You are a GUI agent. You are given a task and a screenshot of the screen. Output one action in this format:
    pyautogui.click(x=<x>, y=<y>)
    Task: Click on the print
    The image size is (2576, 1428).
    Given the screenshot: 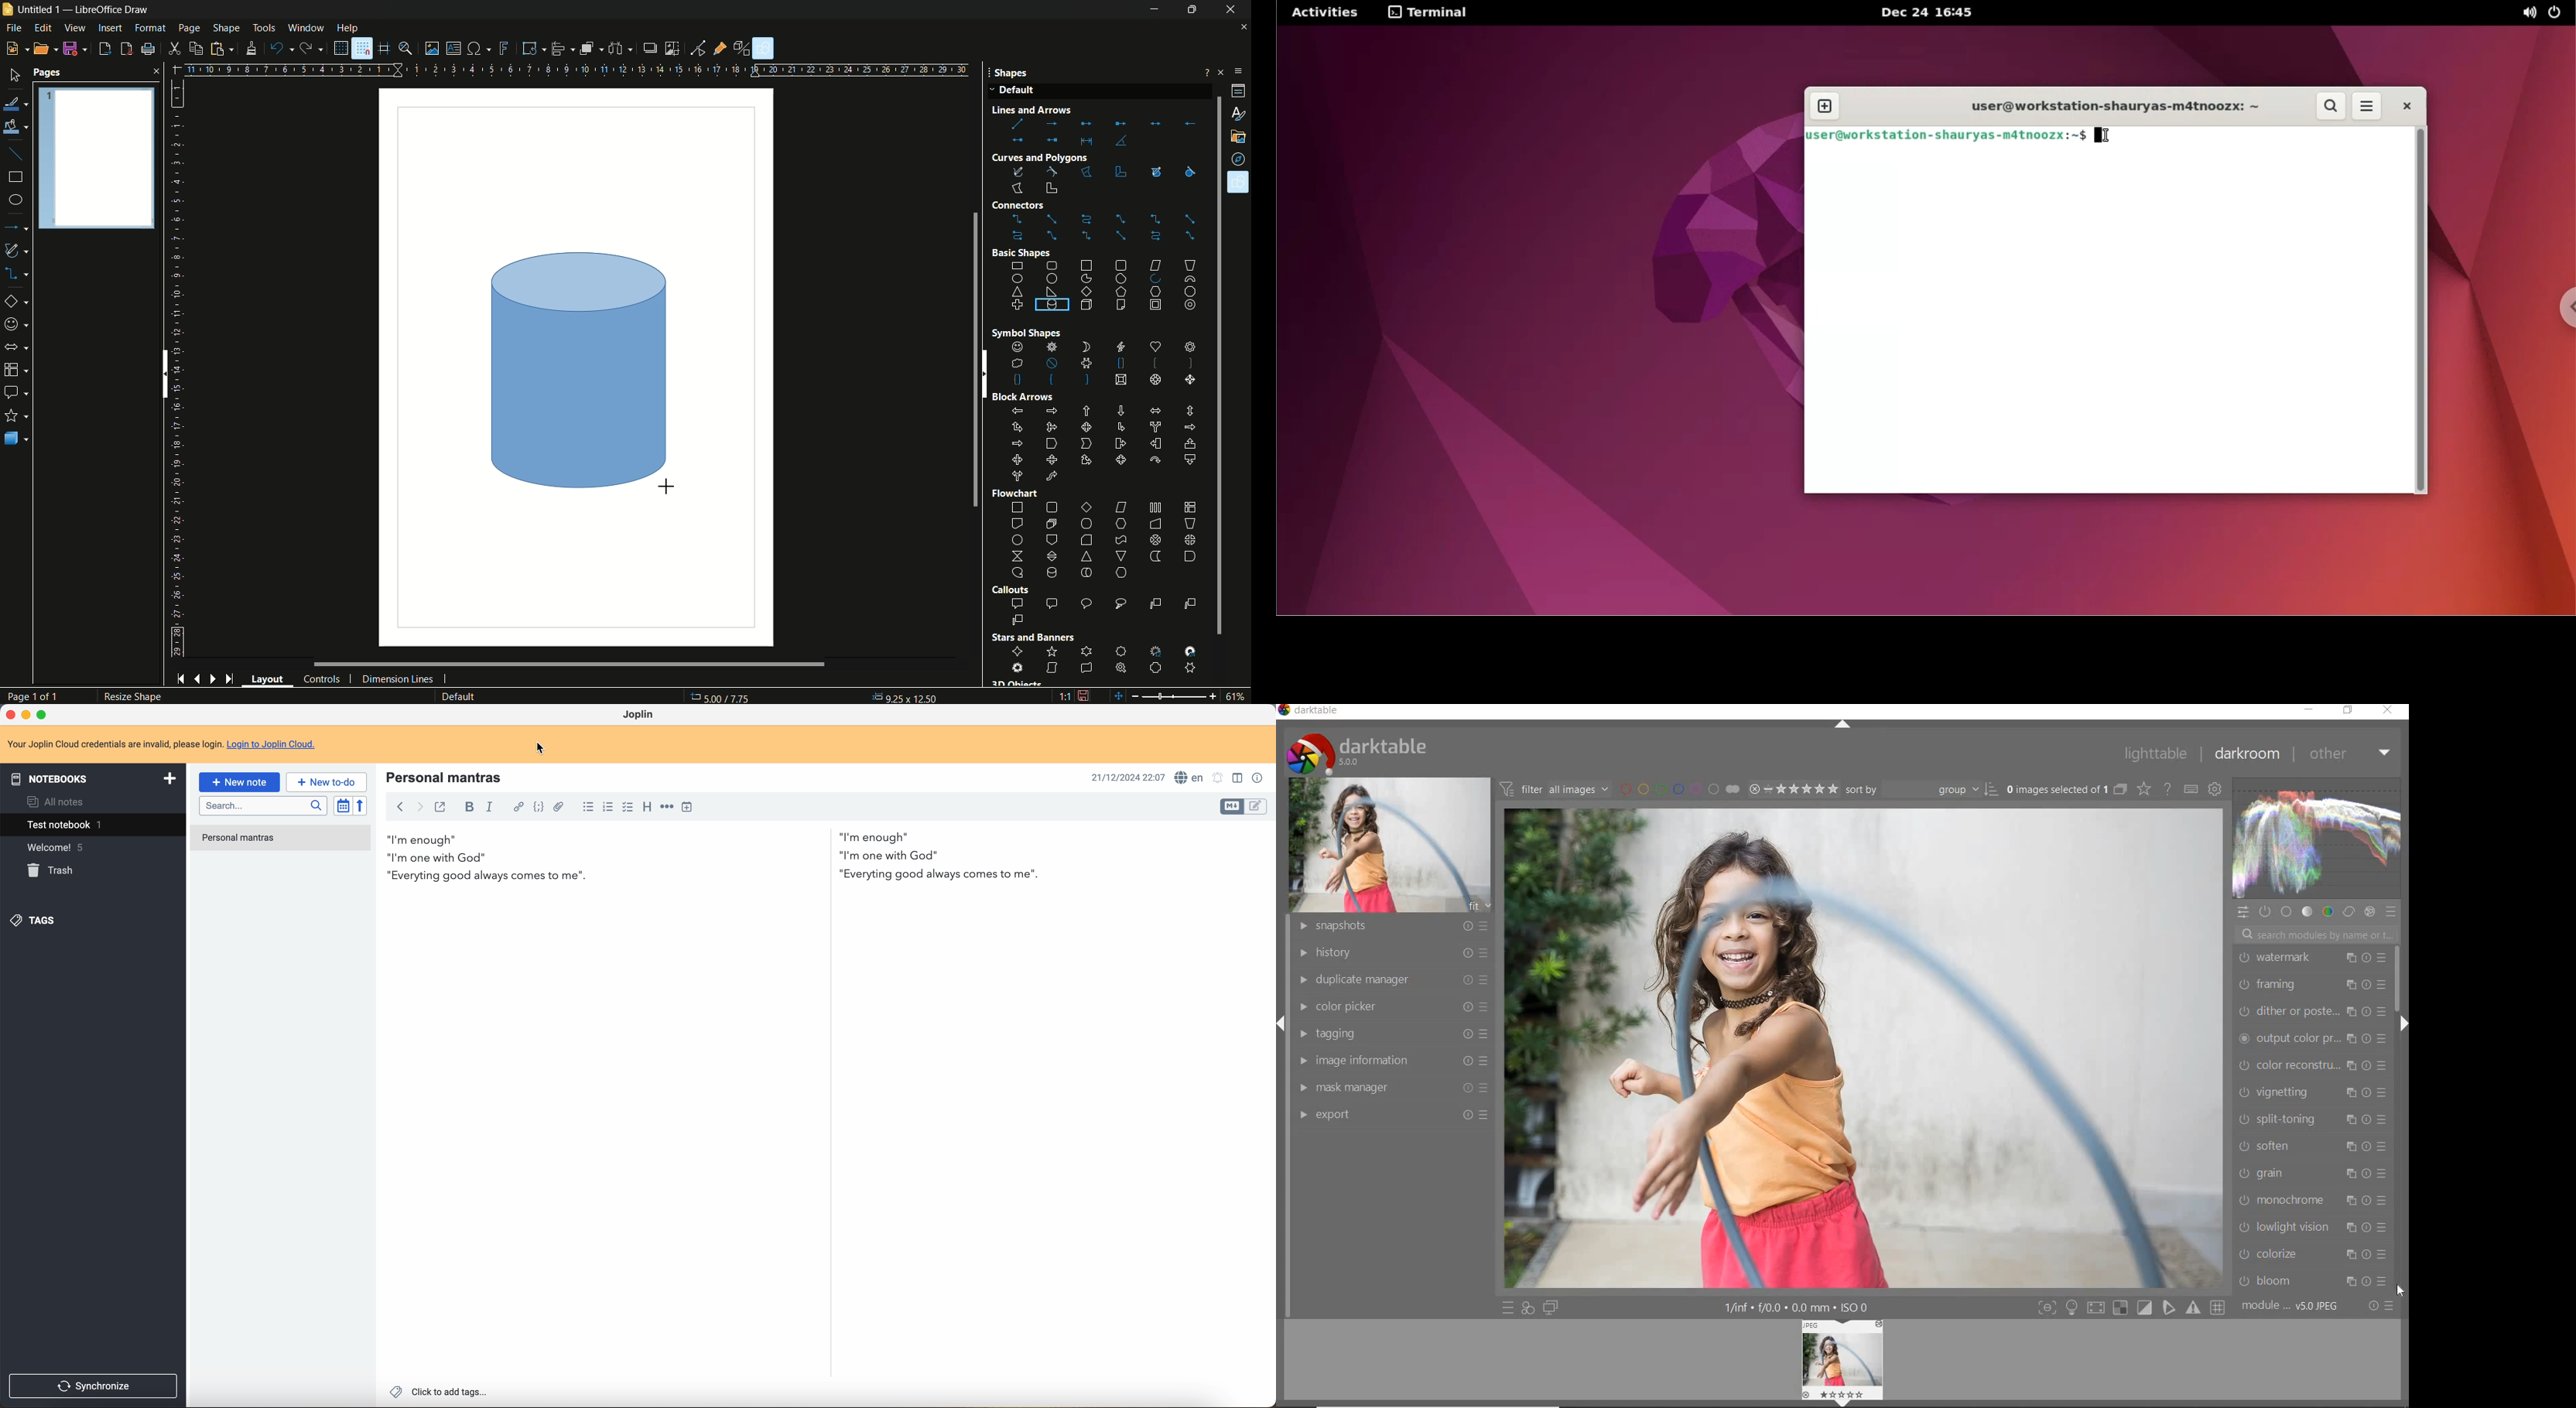 What is the action you would take?
    pyautogui.click(x=147, y=50)
    